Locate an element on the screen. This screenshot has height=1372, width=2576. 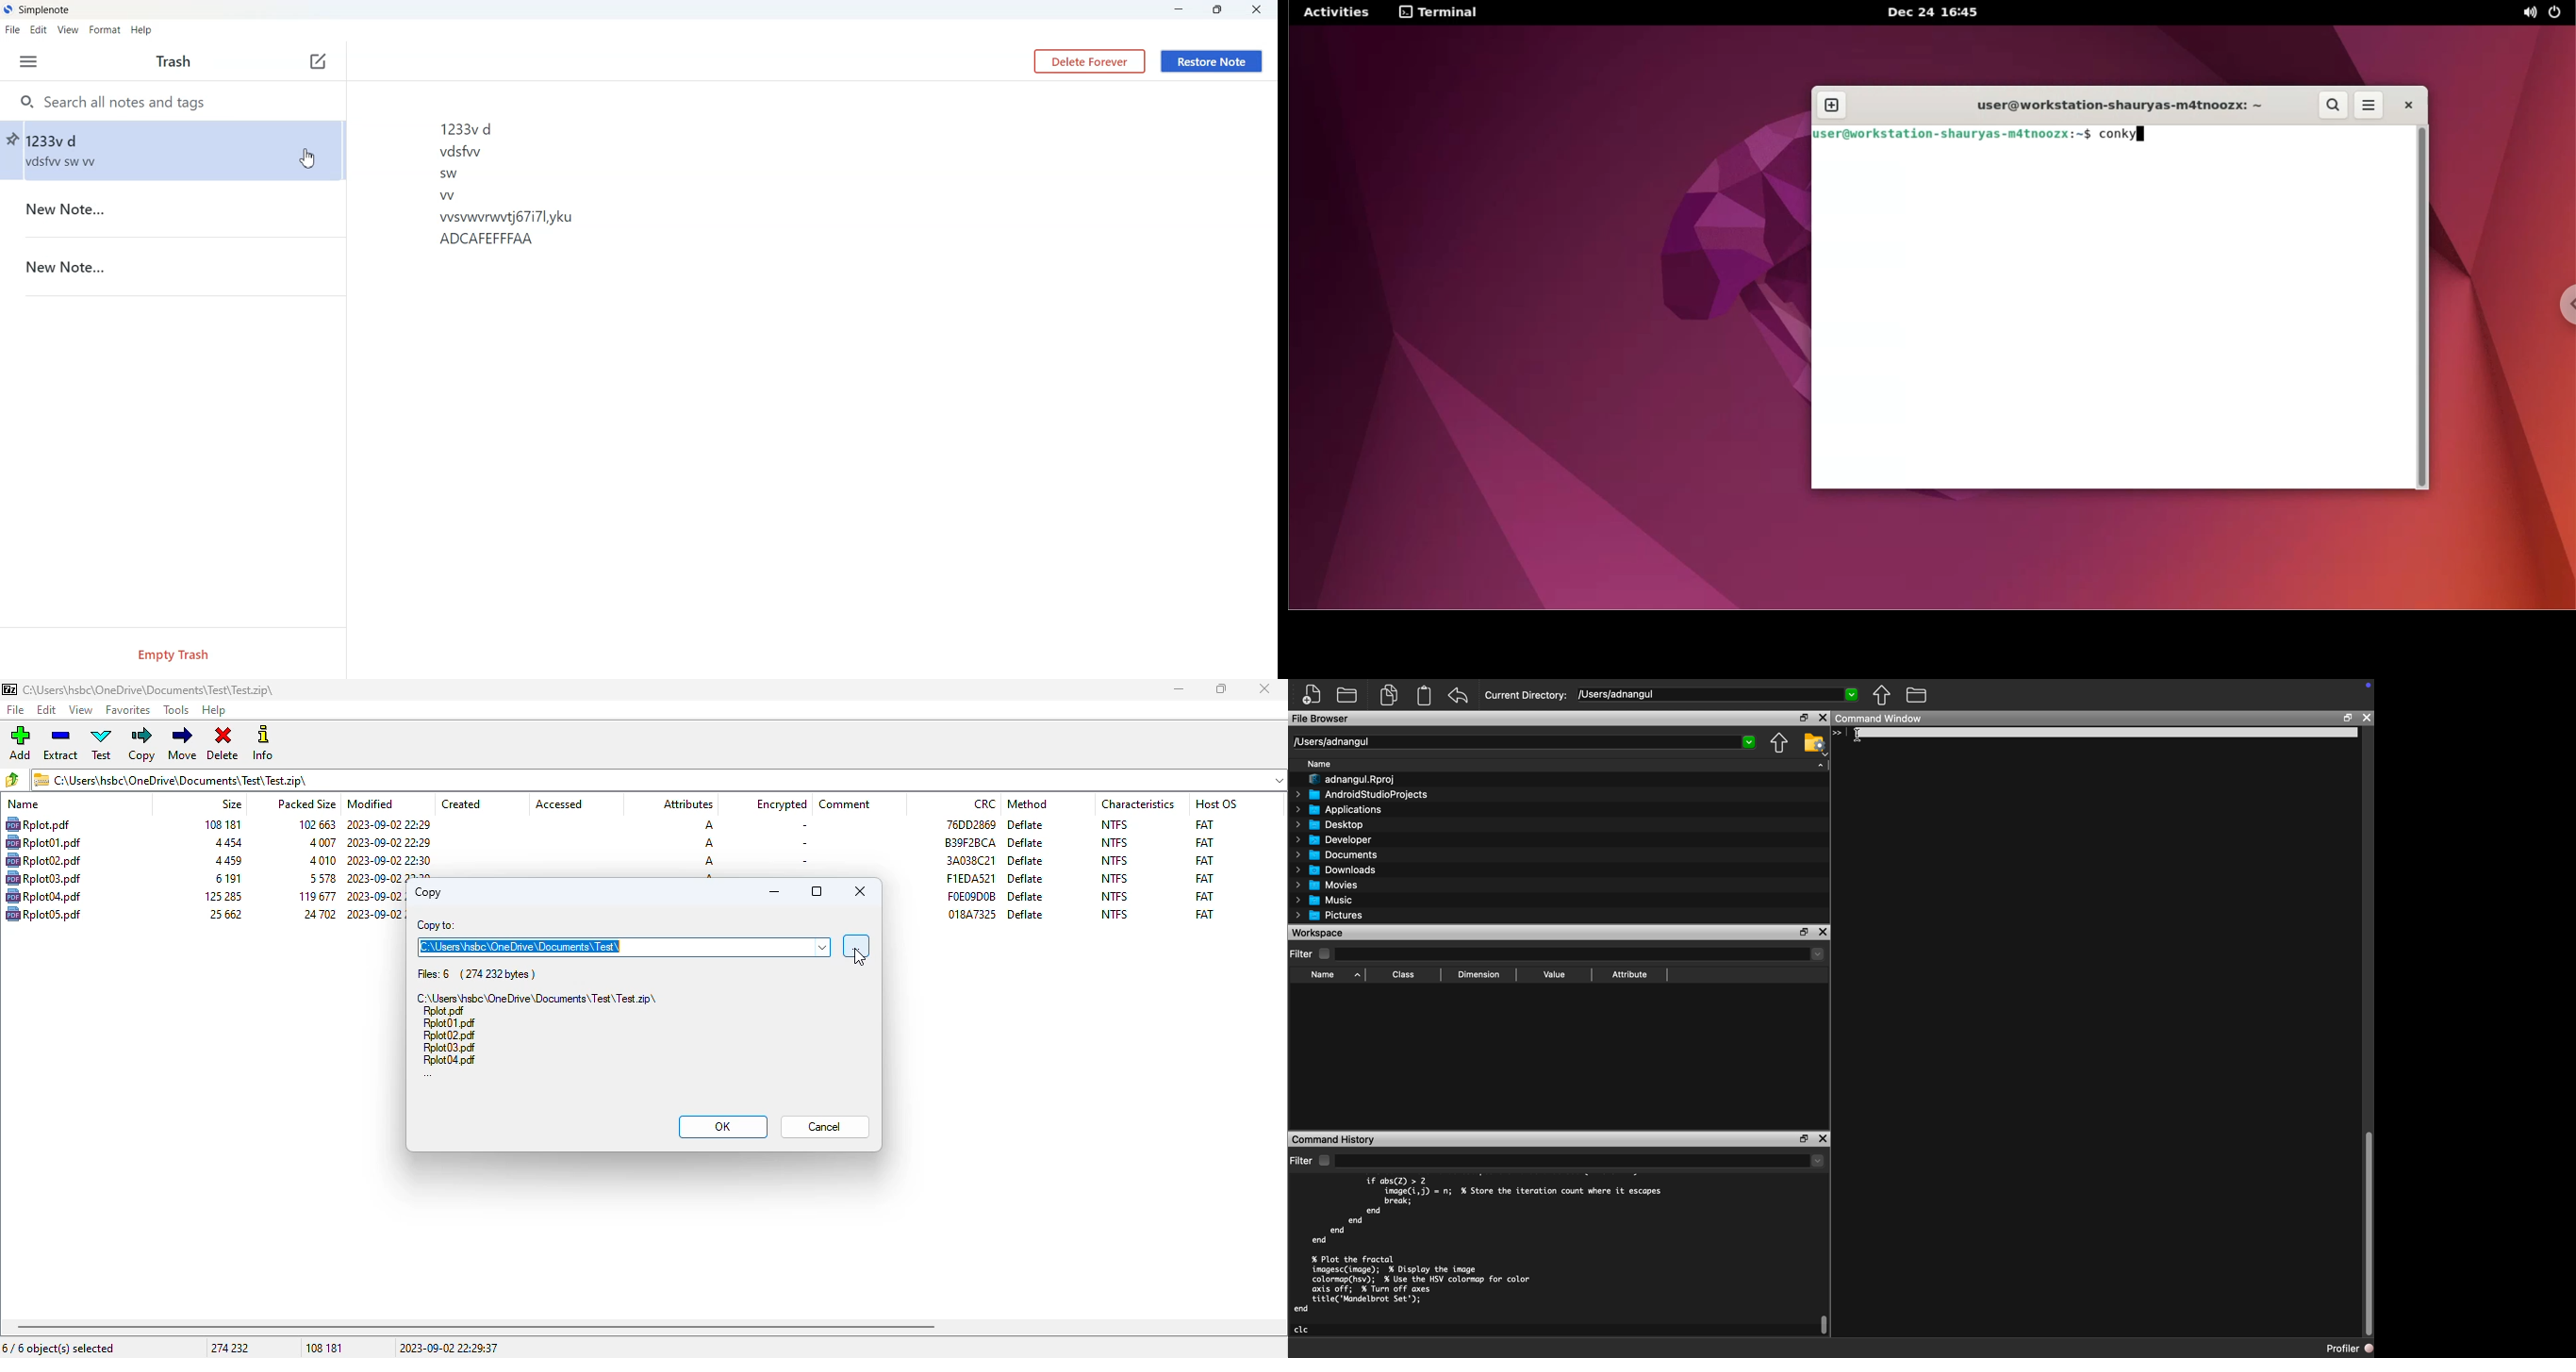
OK is located at coordinates (722, 1127).